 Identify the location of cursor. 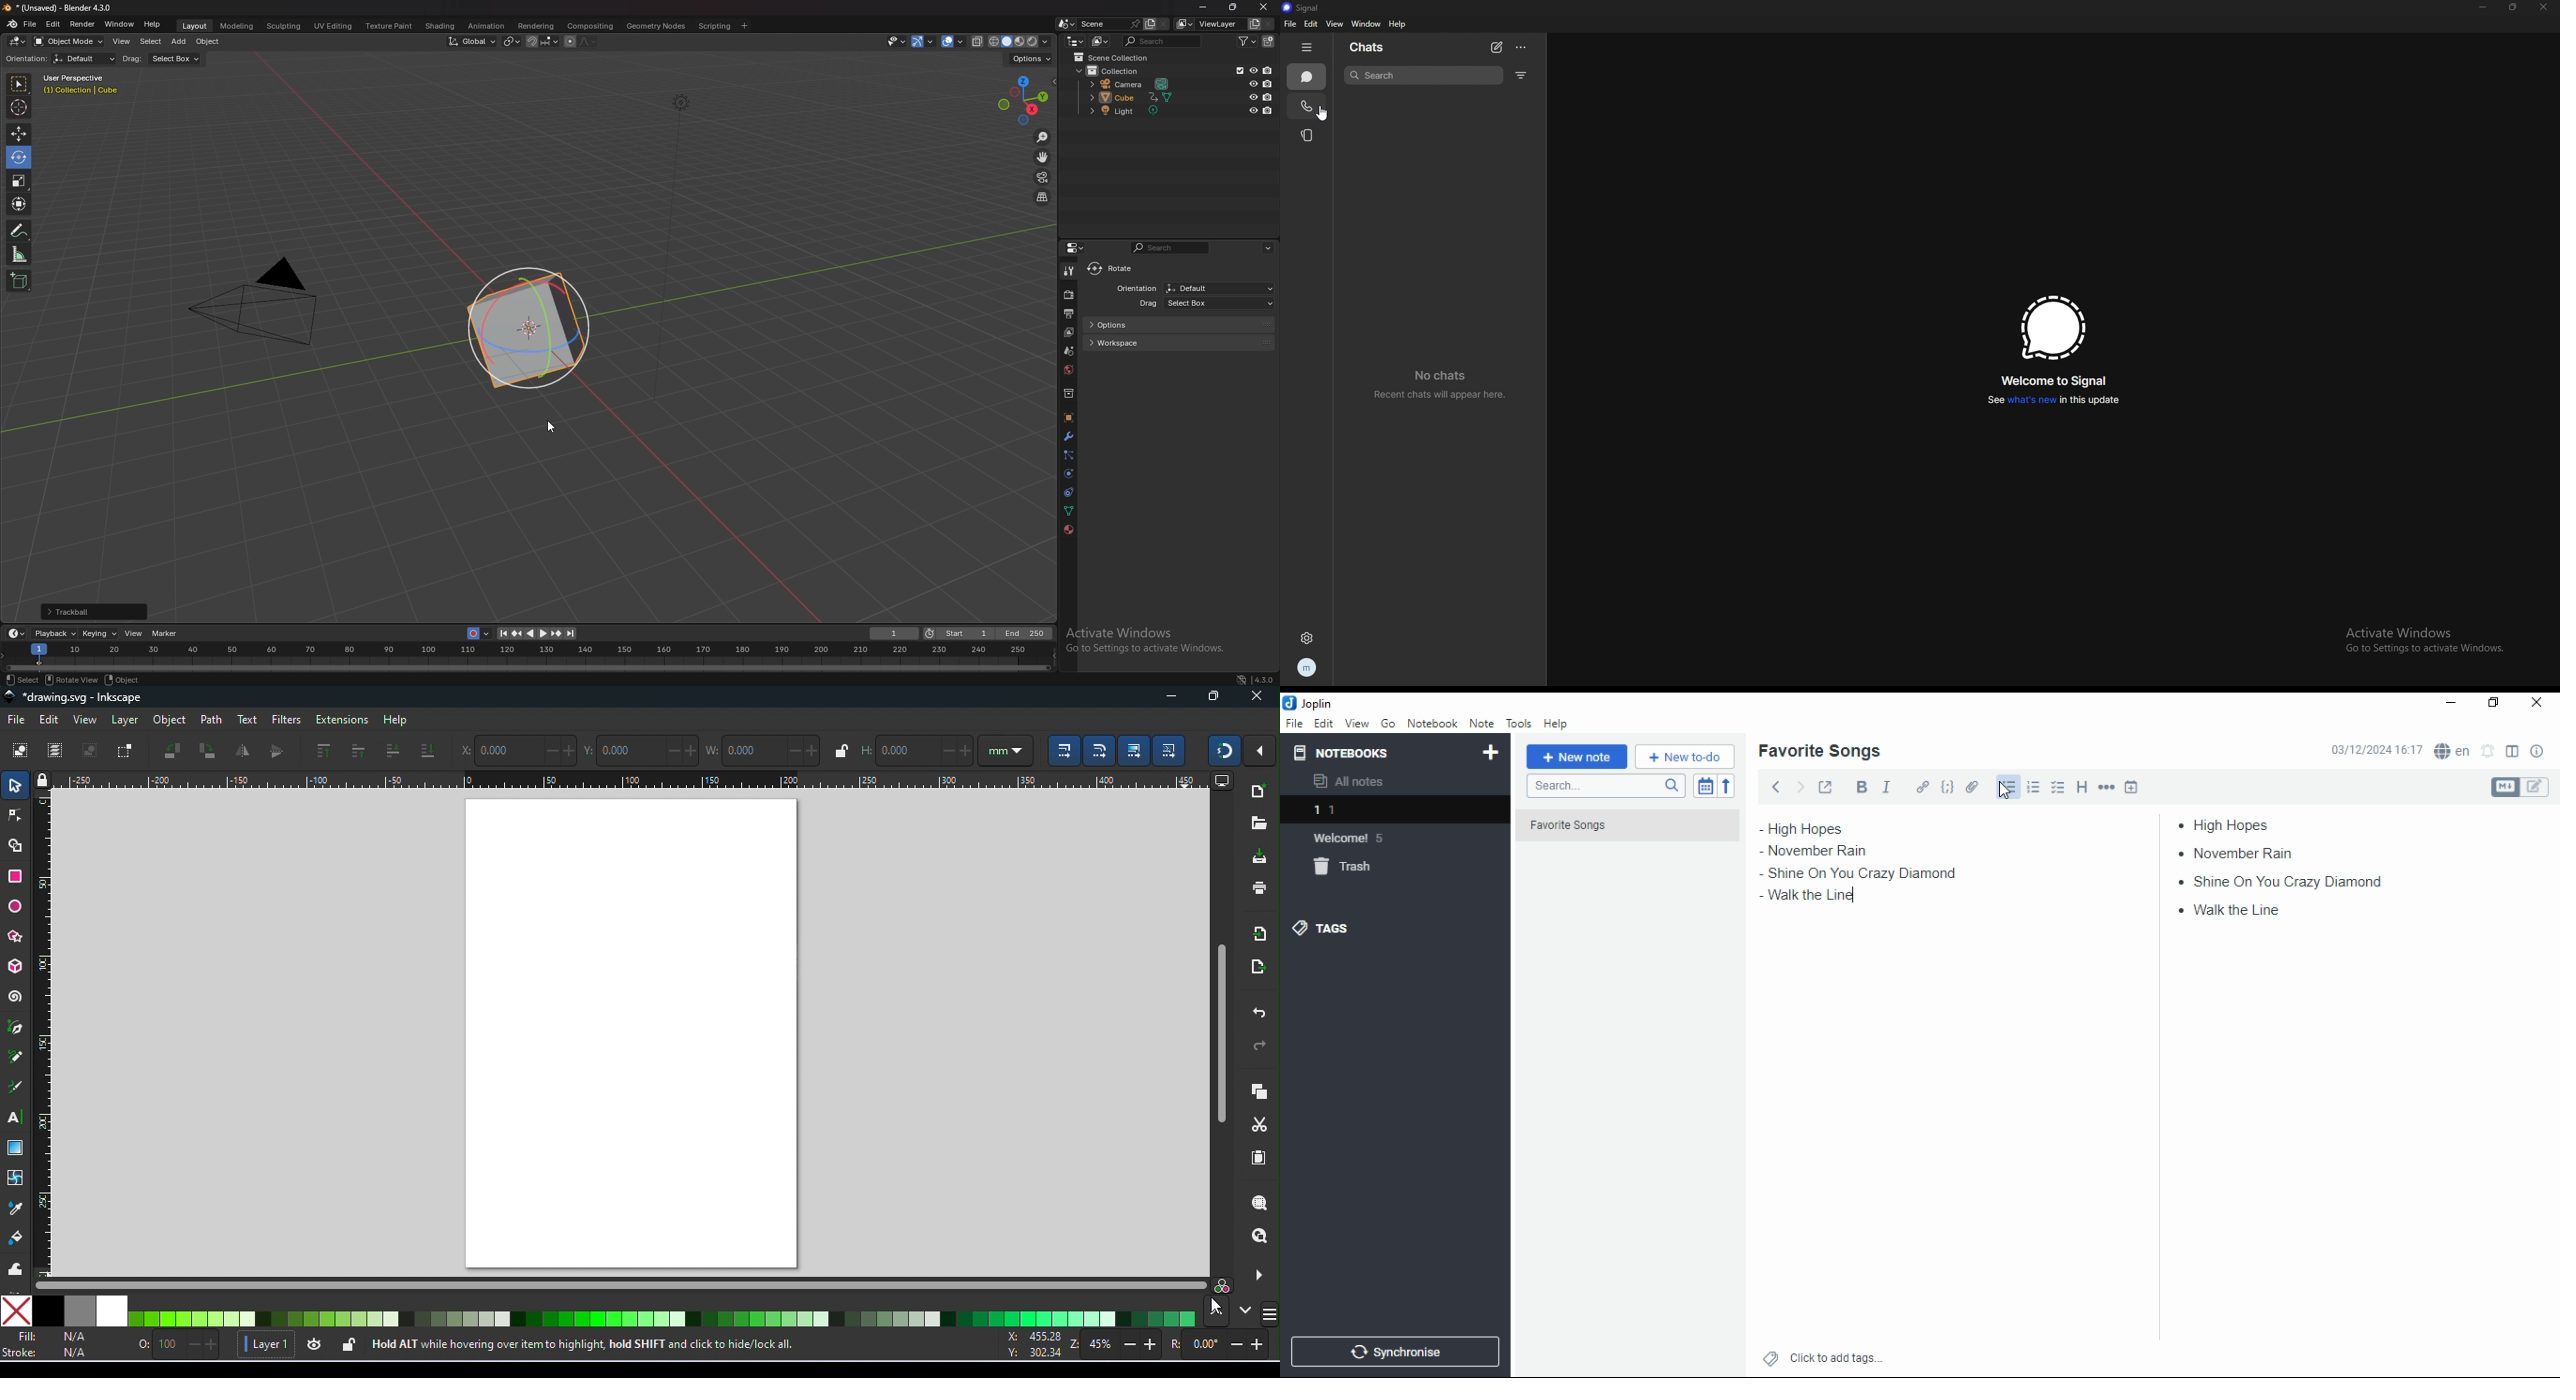
(1321, 114).